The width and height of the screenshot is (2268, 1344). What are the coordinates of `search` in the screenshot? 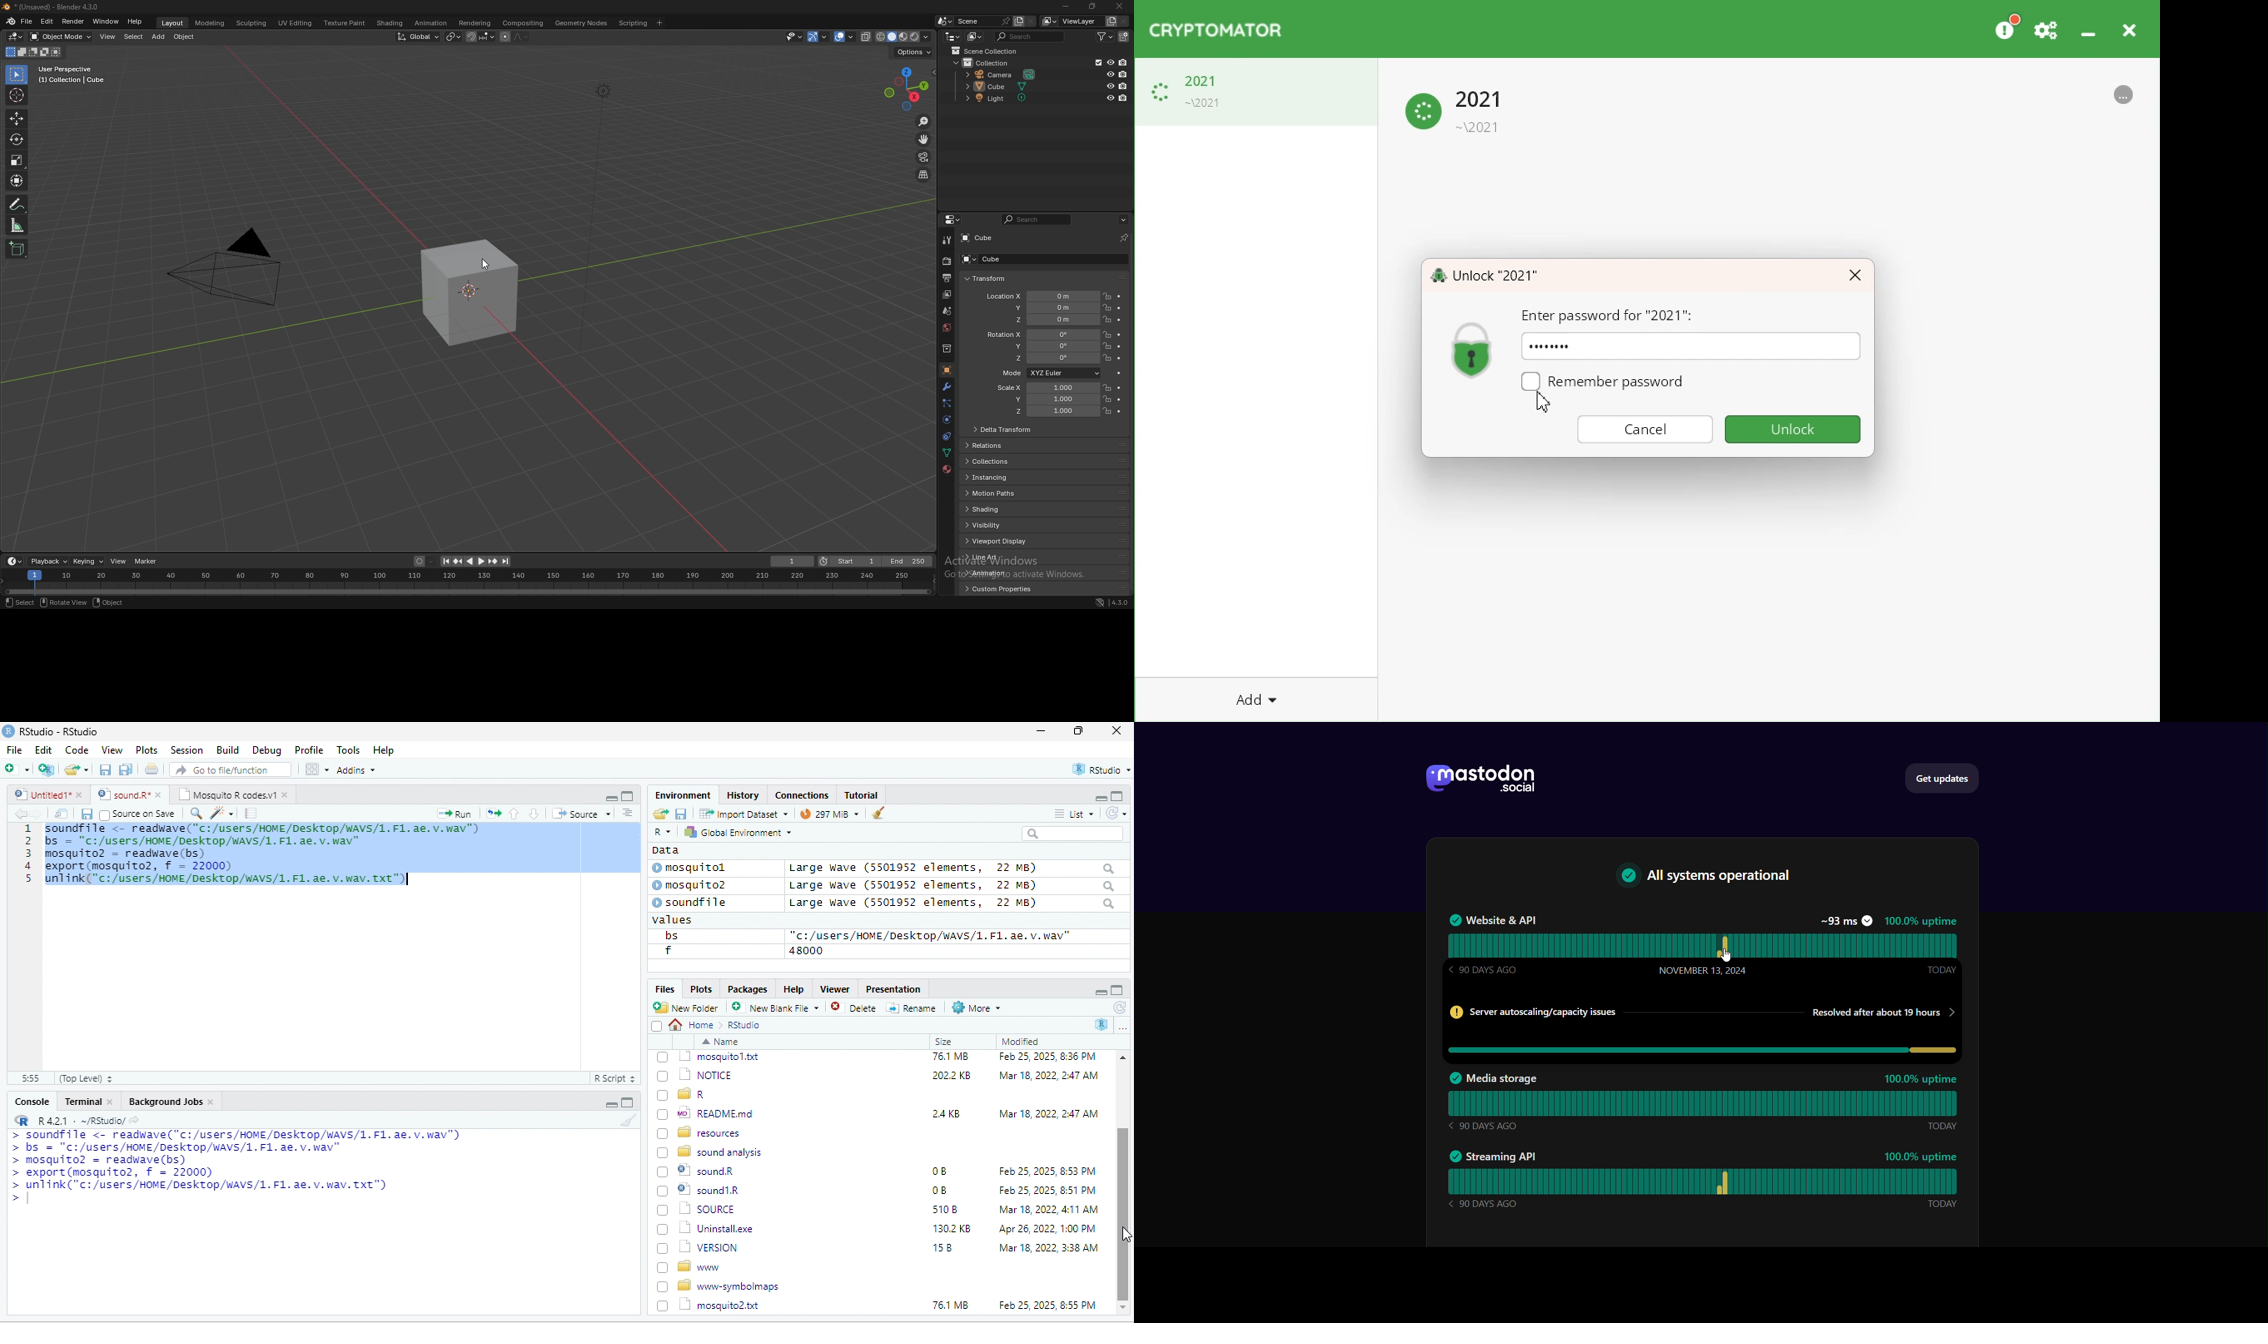 It's located at (196, 812).